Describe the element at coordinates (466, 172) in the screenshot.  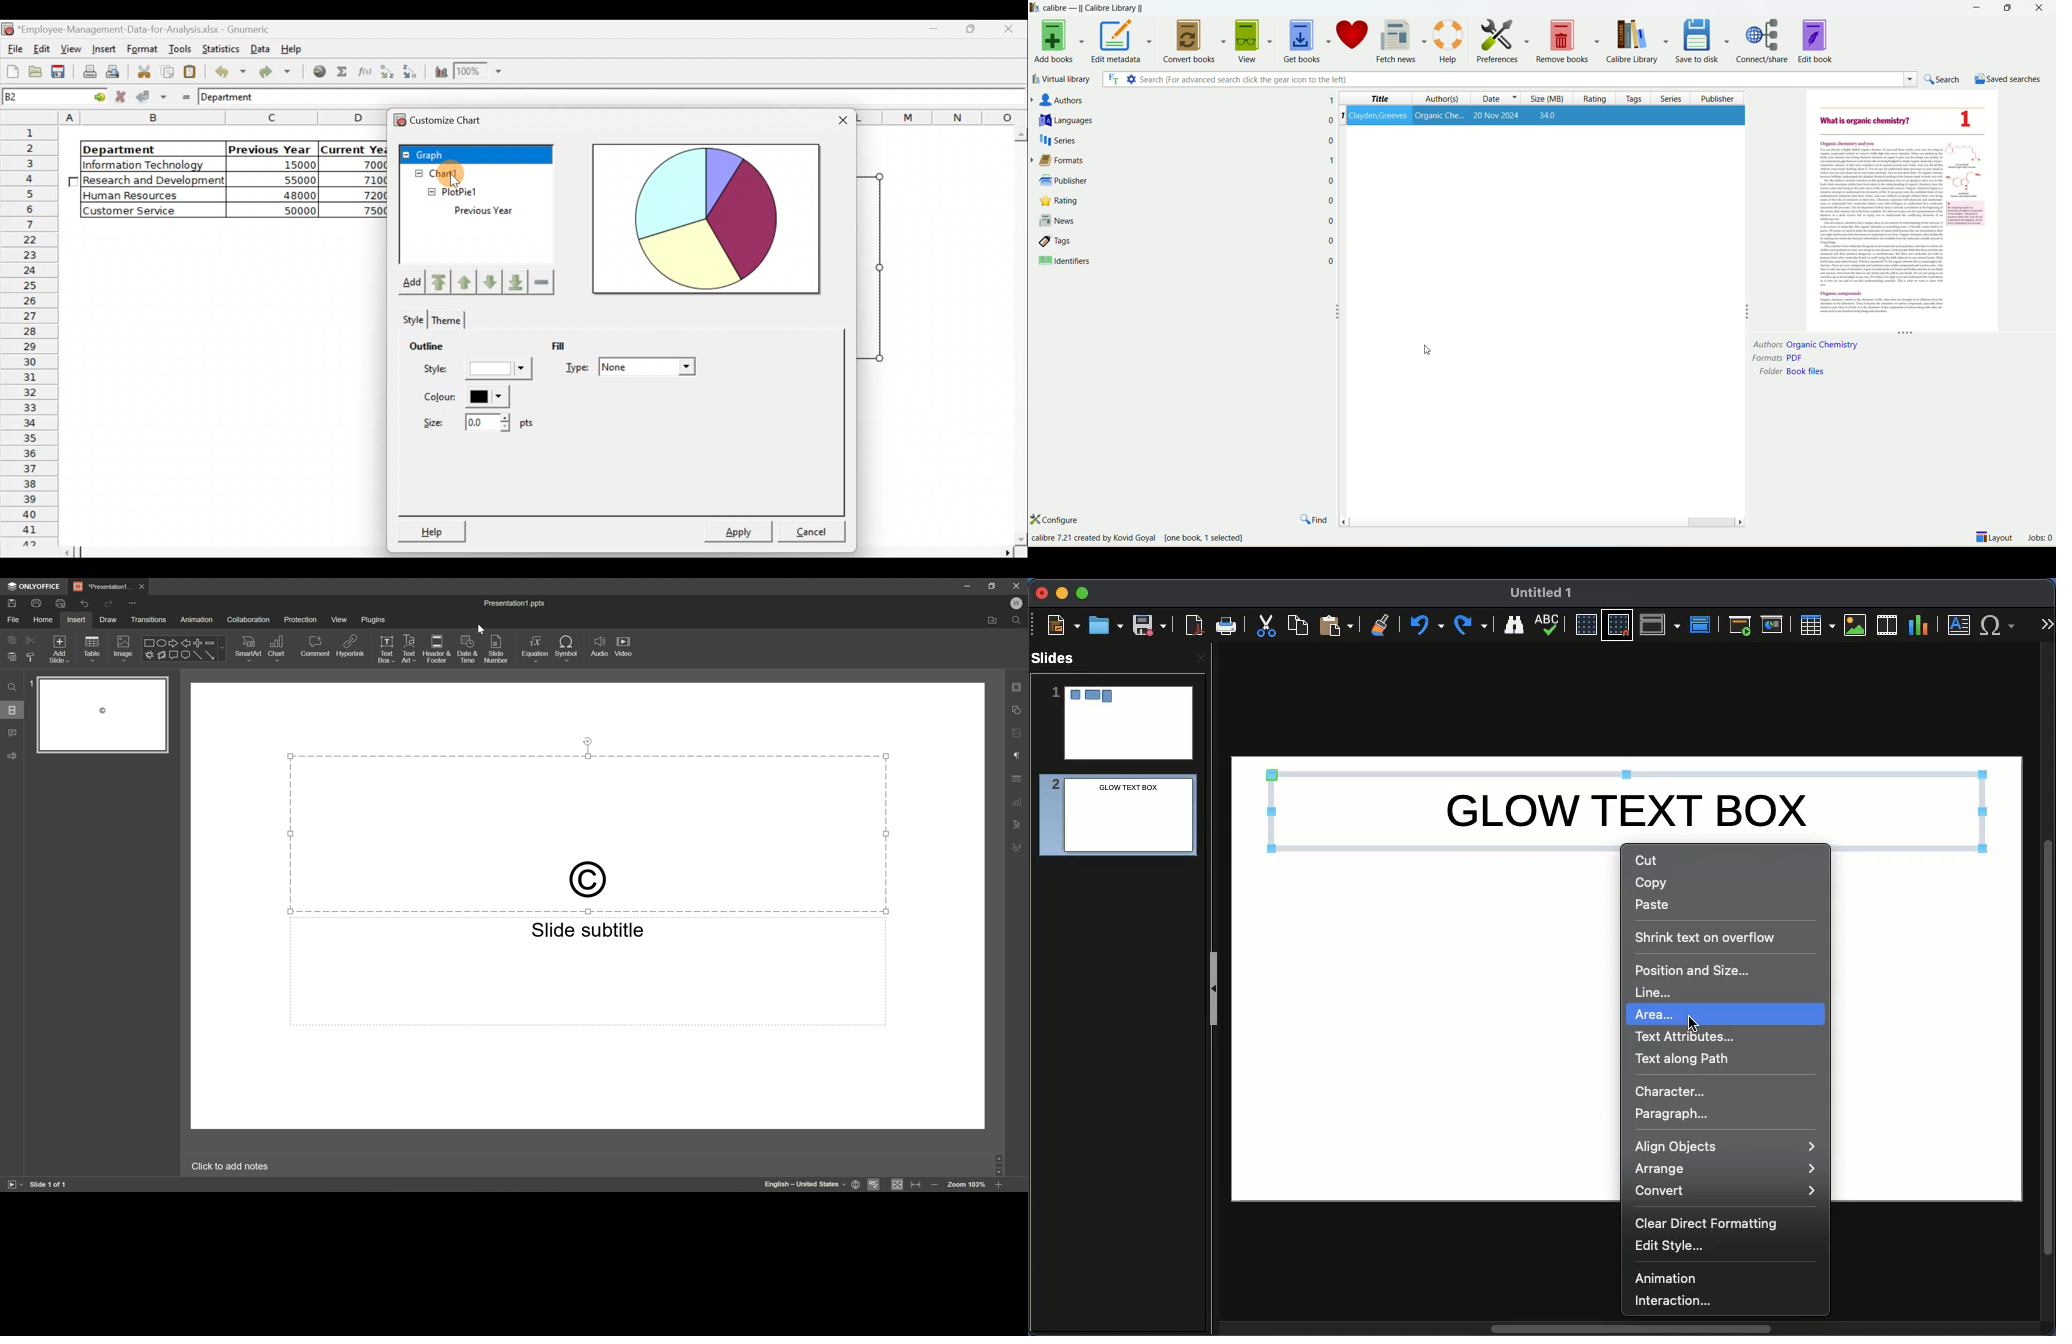
I see `Cursor on Chart1` at that location.